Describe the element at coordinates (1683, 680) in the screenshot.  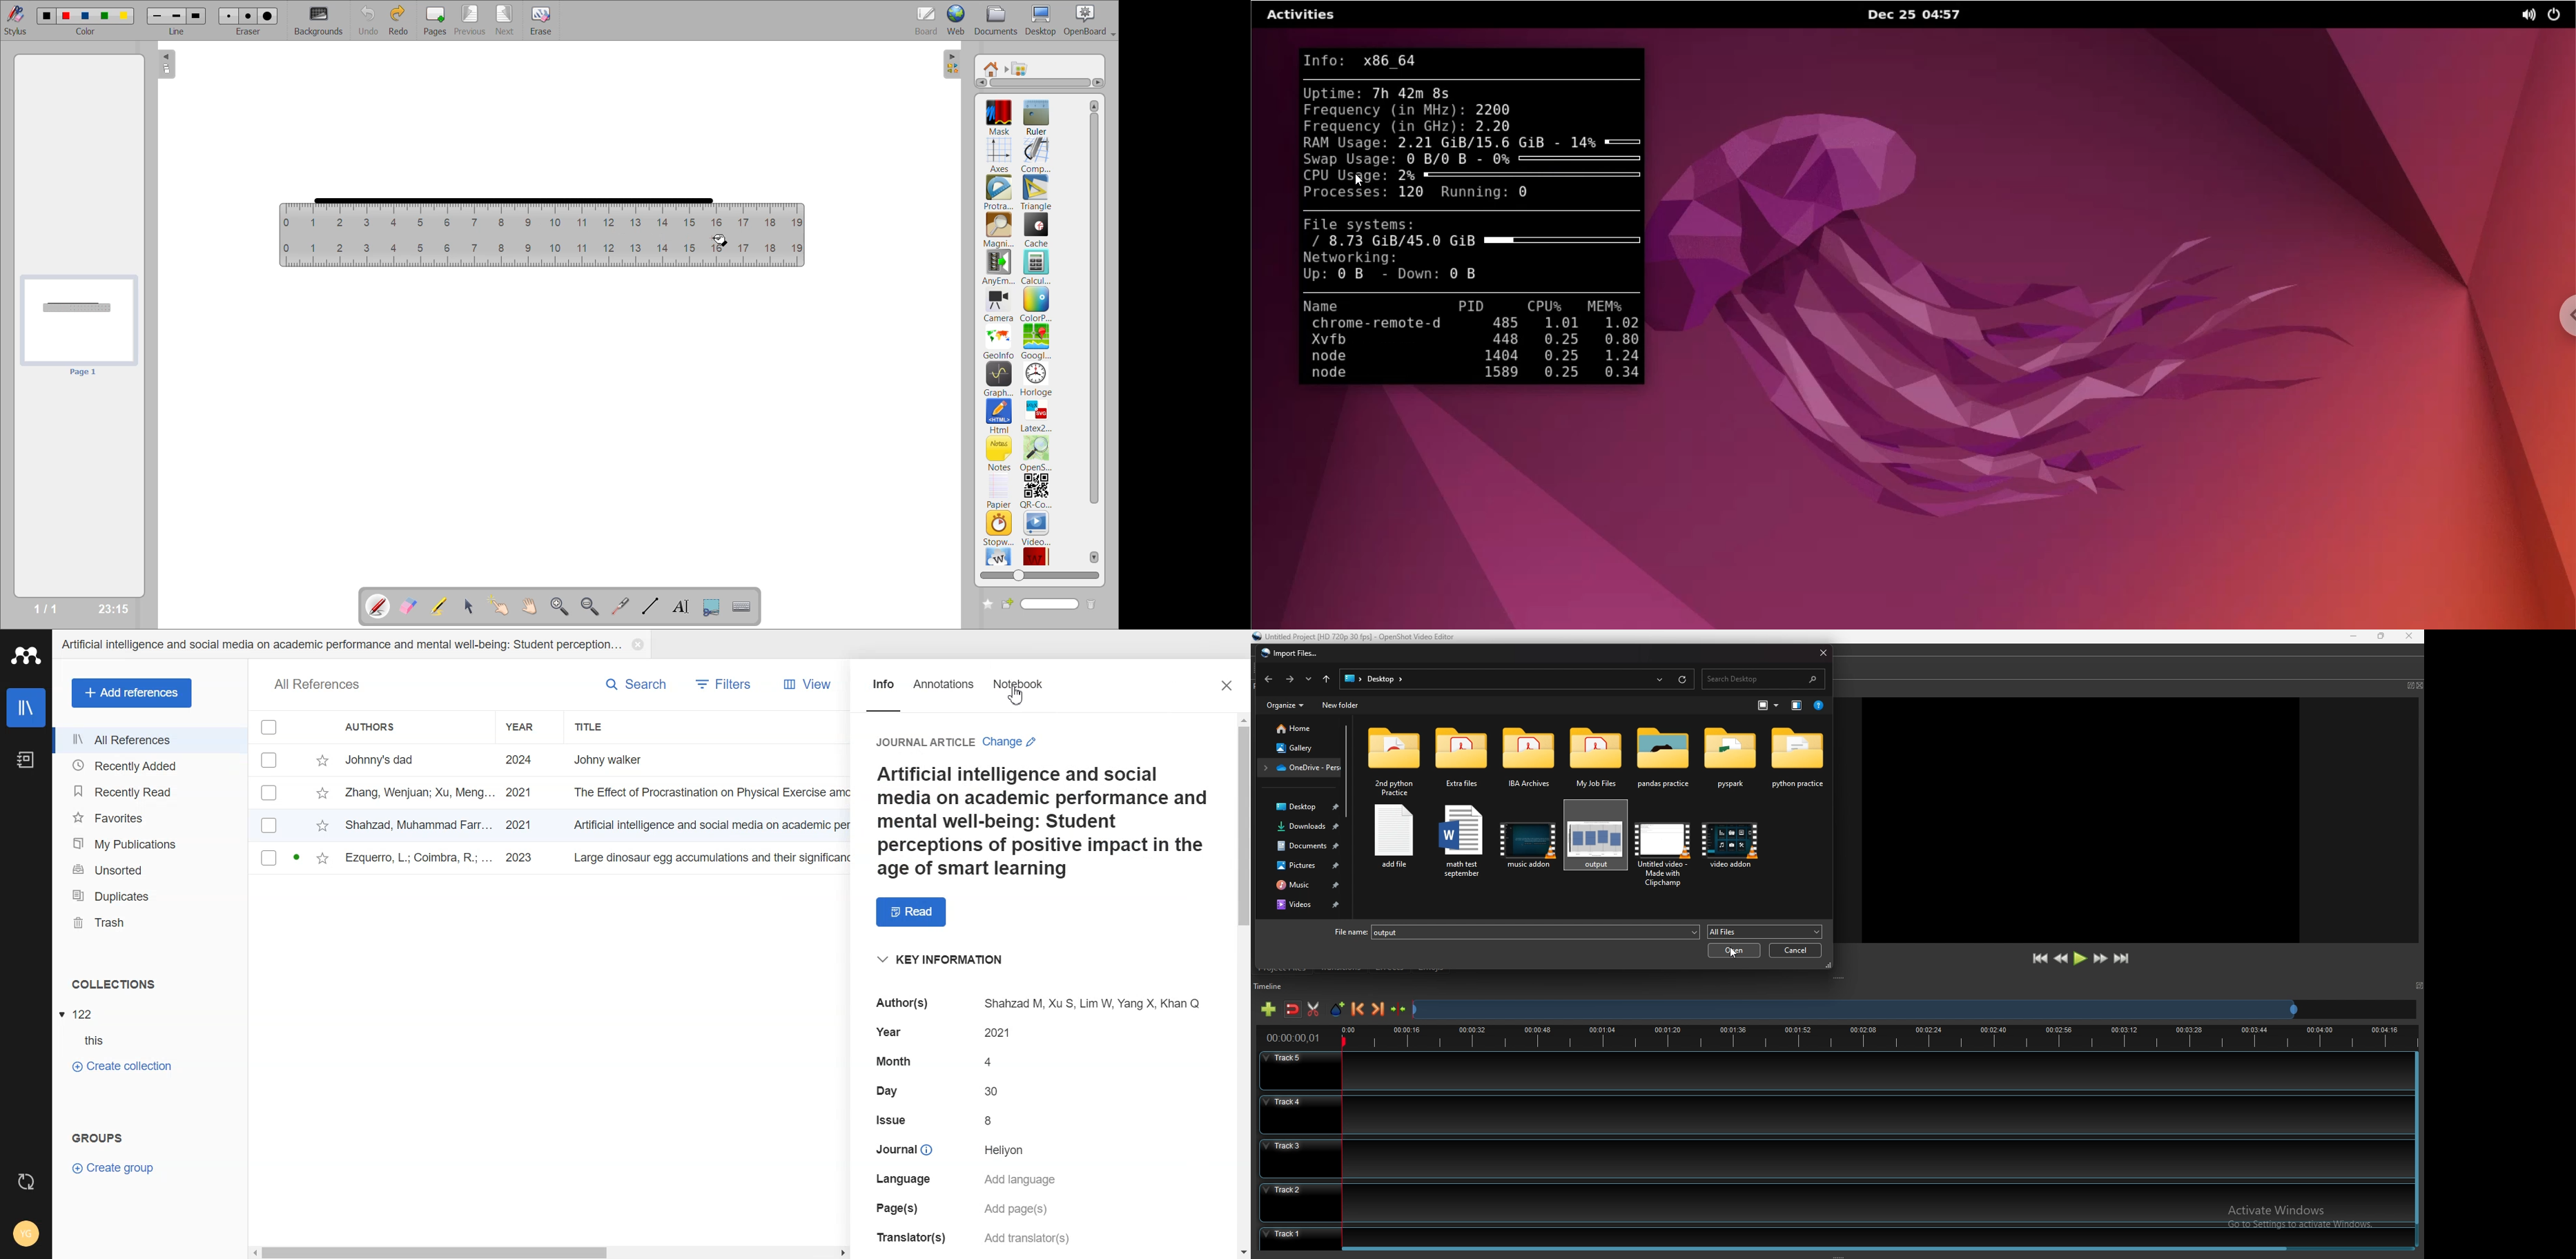
I see `refresh` at that location.